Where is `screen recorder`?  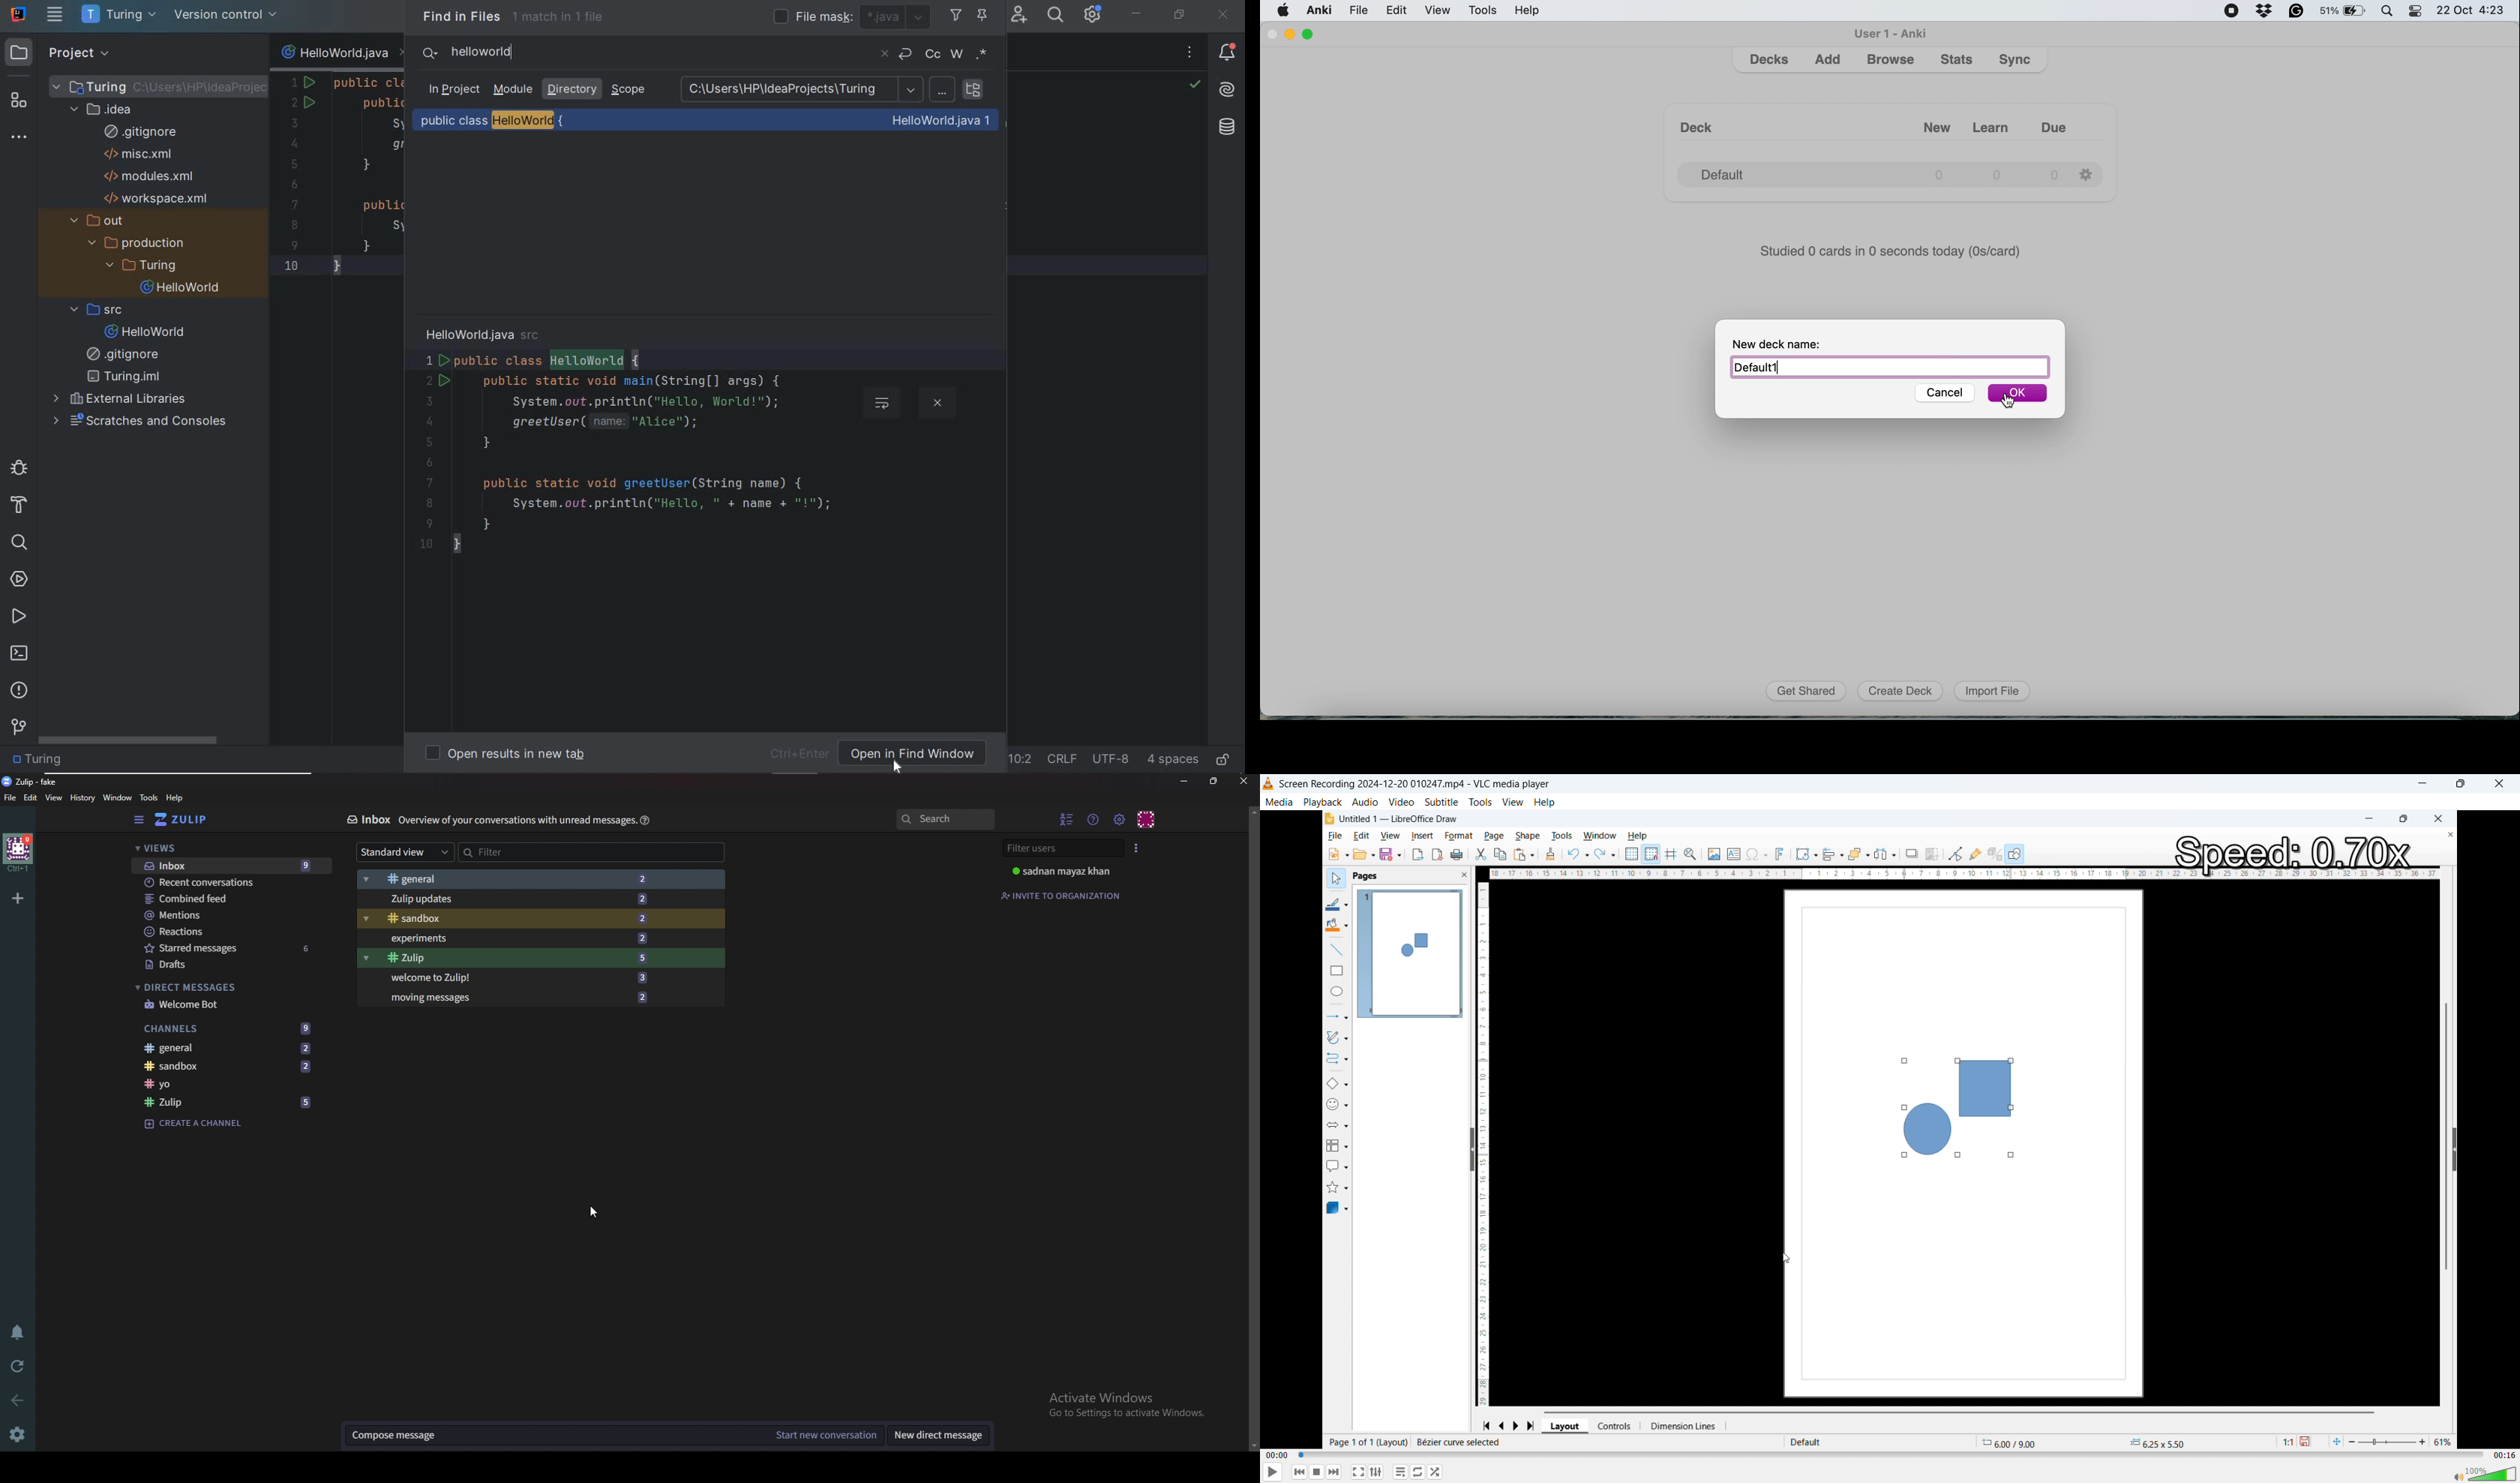 screen recorder is located at coordinates (2235, 11).